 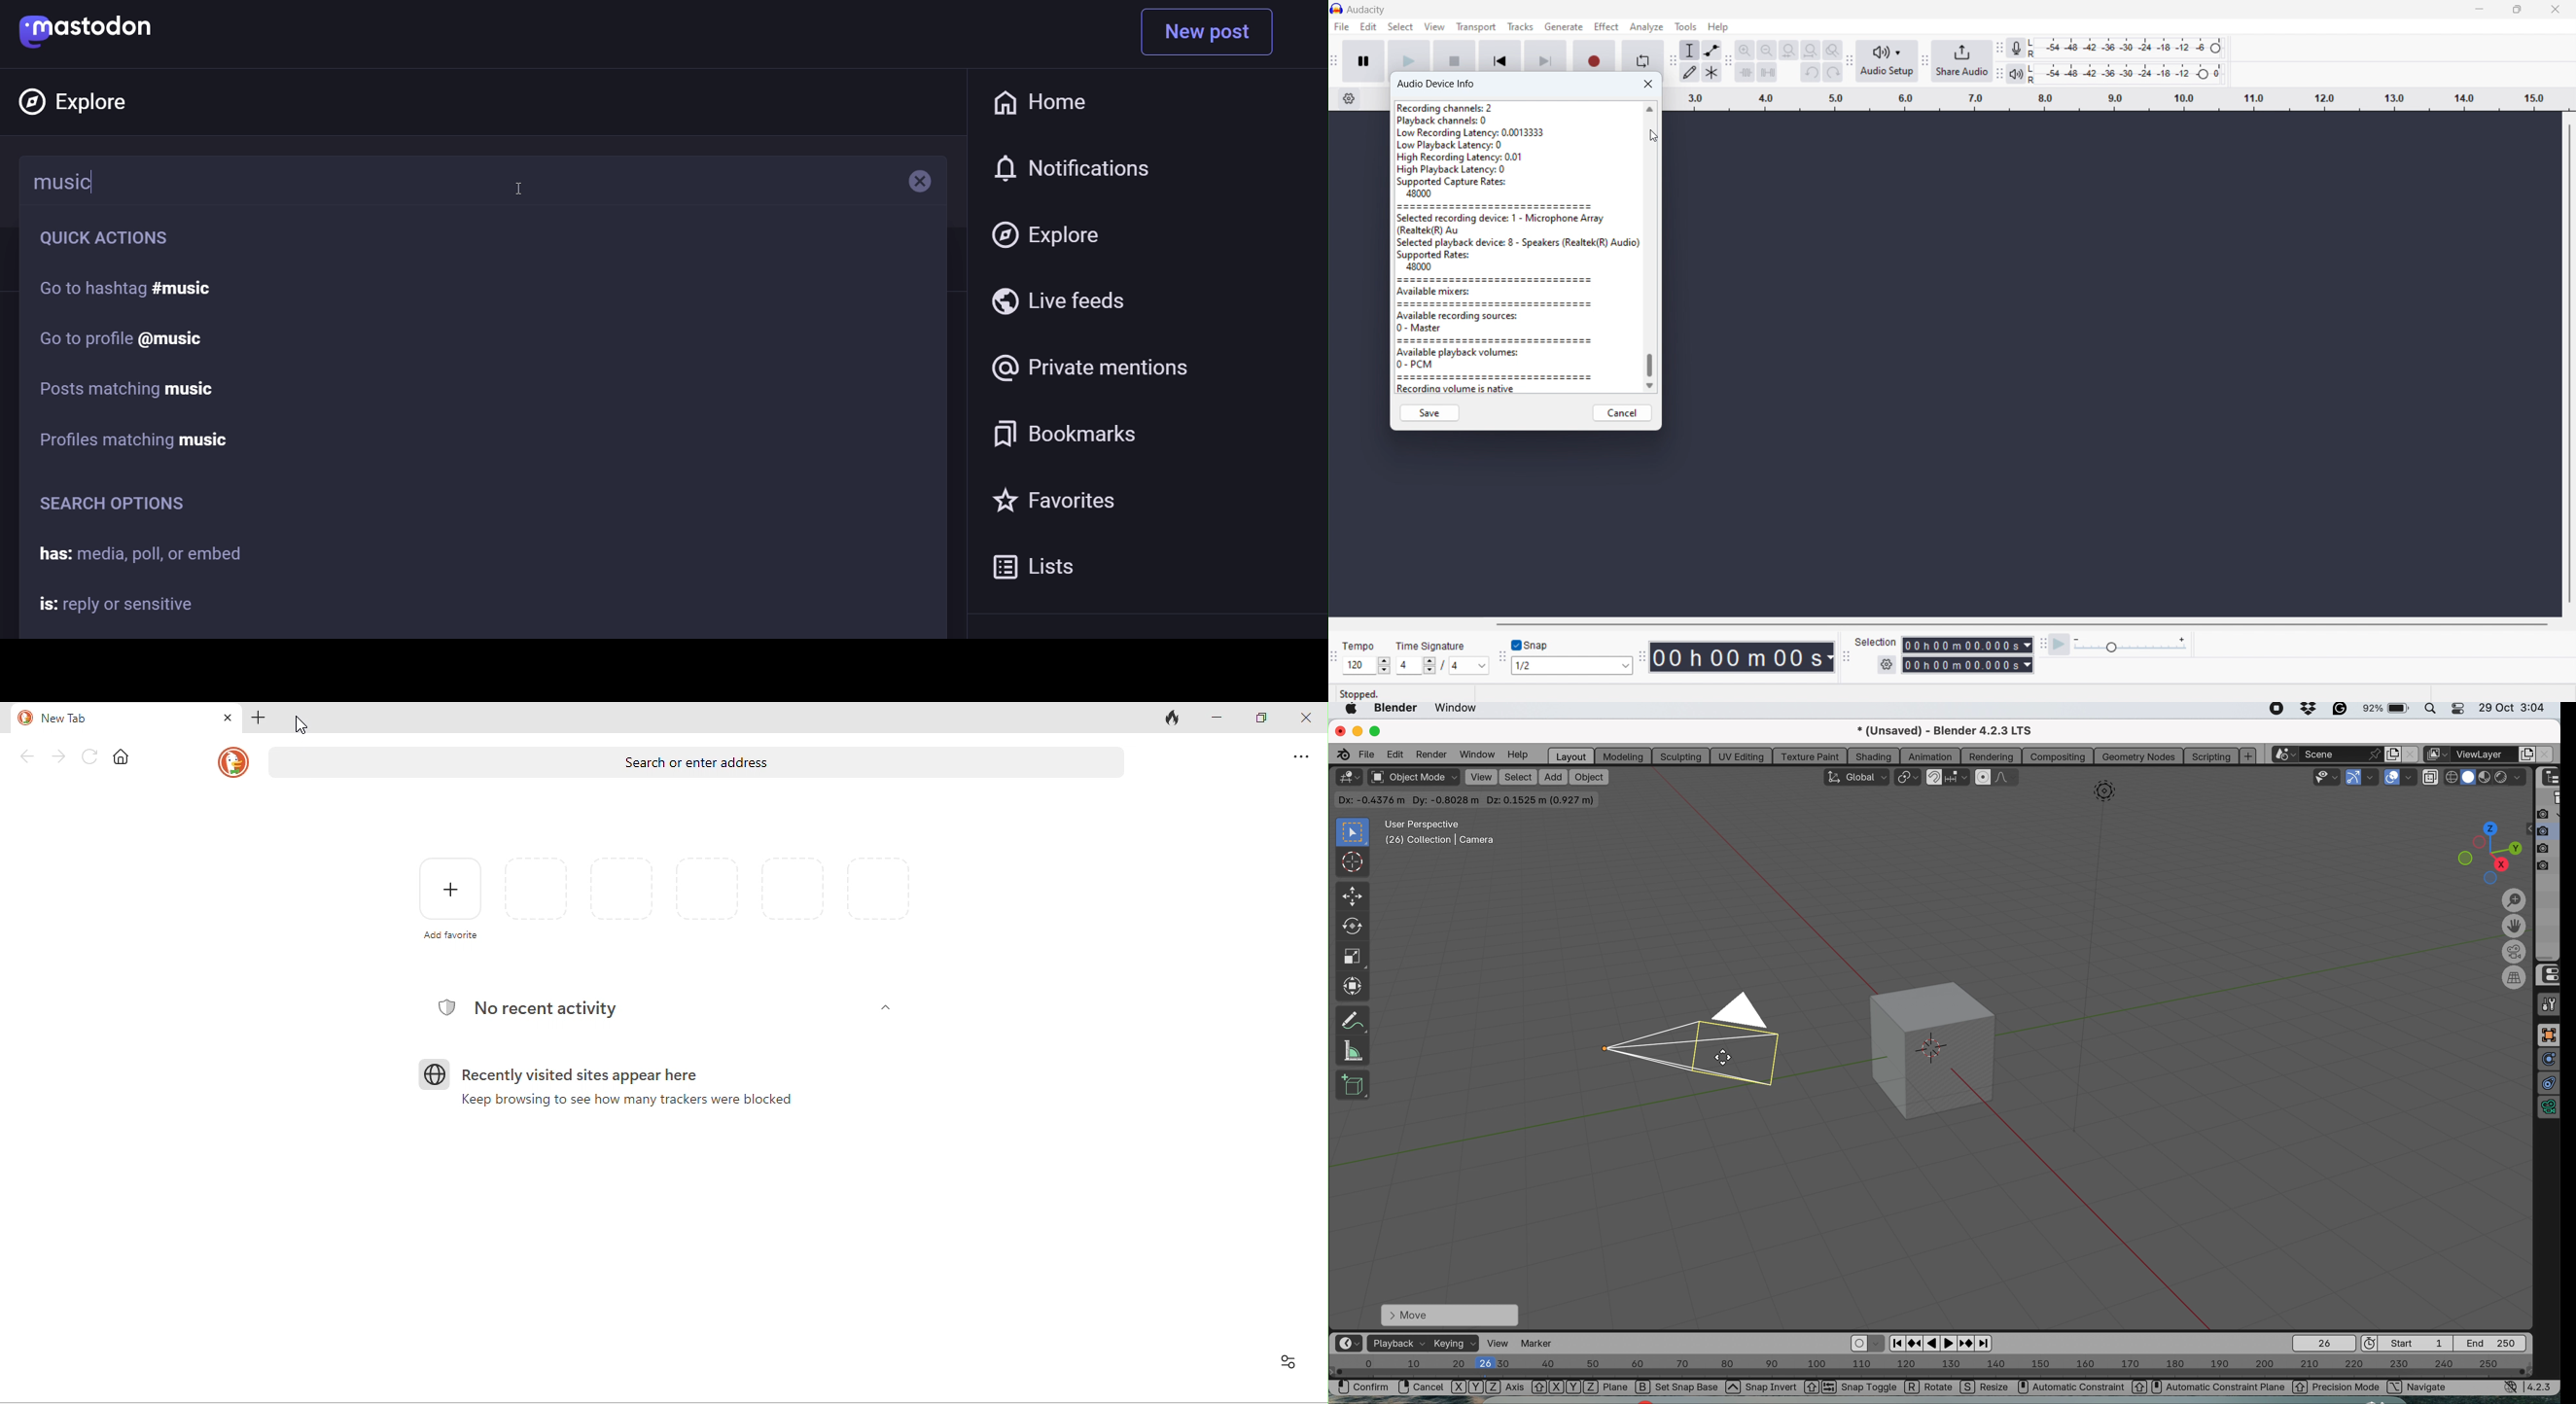 What do you see at coordinates (1351, 897) in the screenshot?
I see `move` at bounding box center [1351, 897].